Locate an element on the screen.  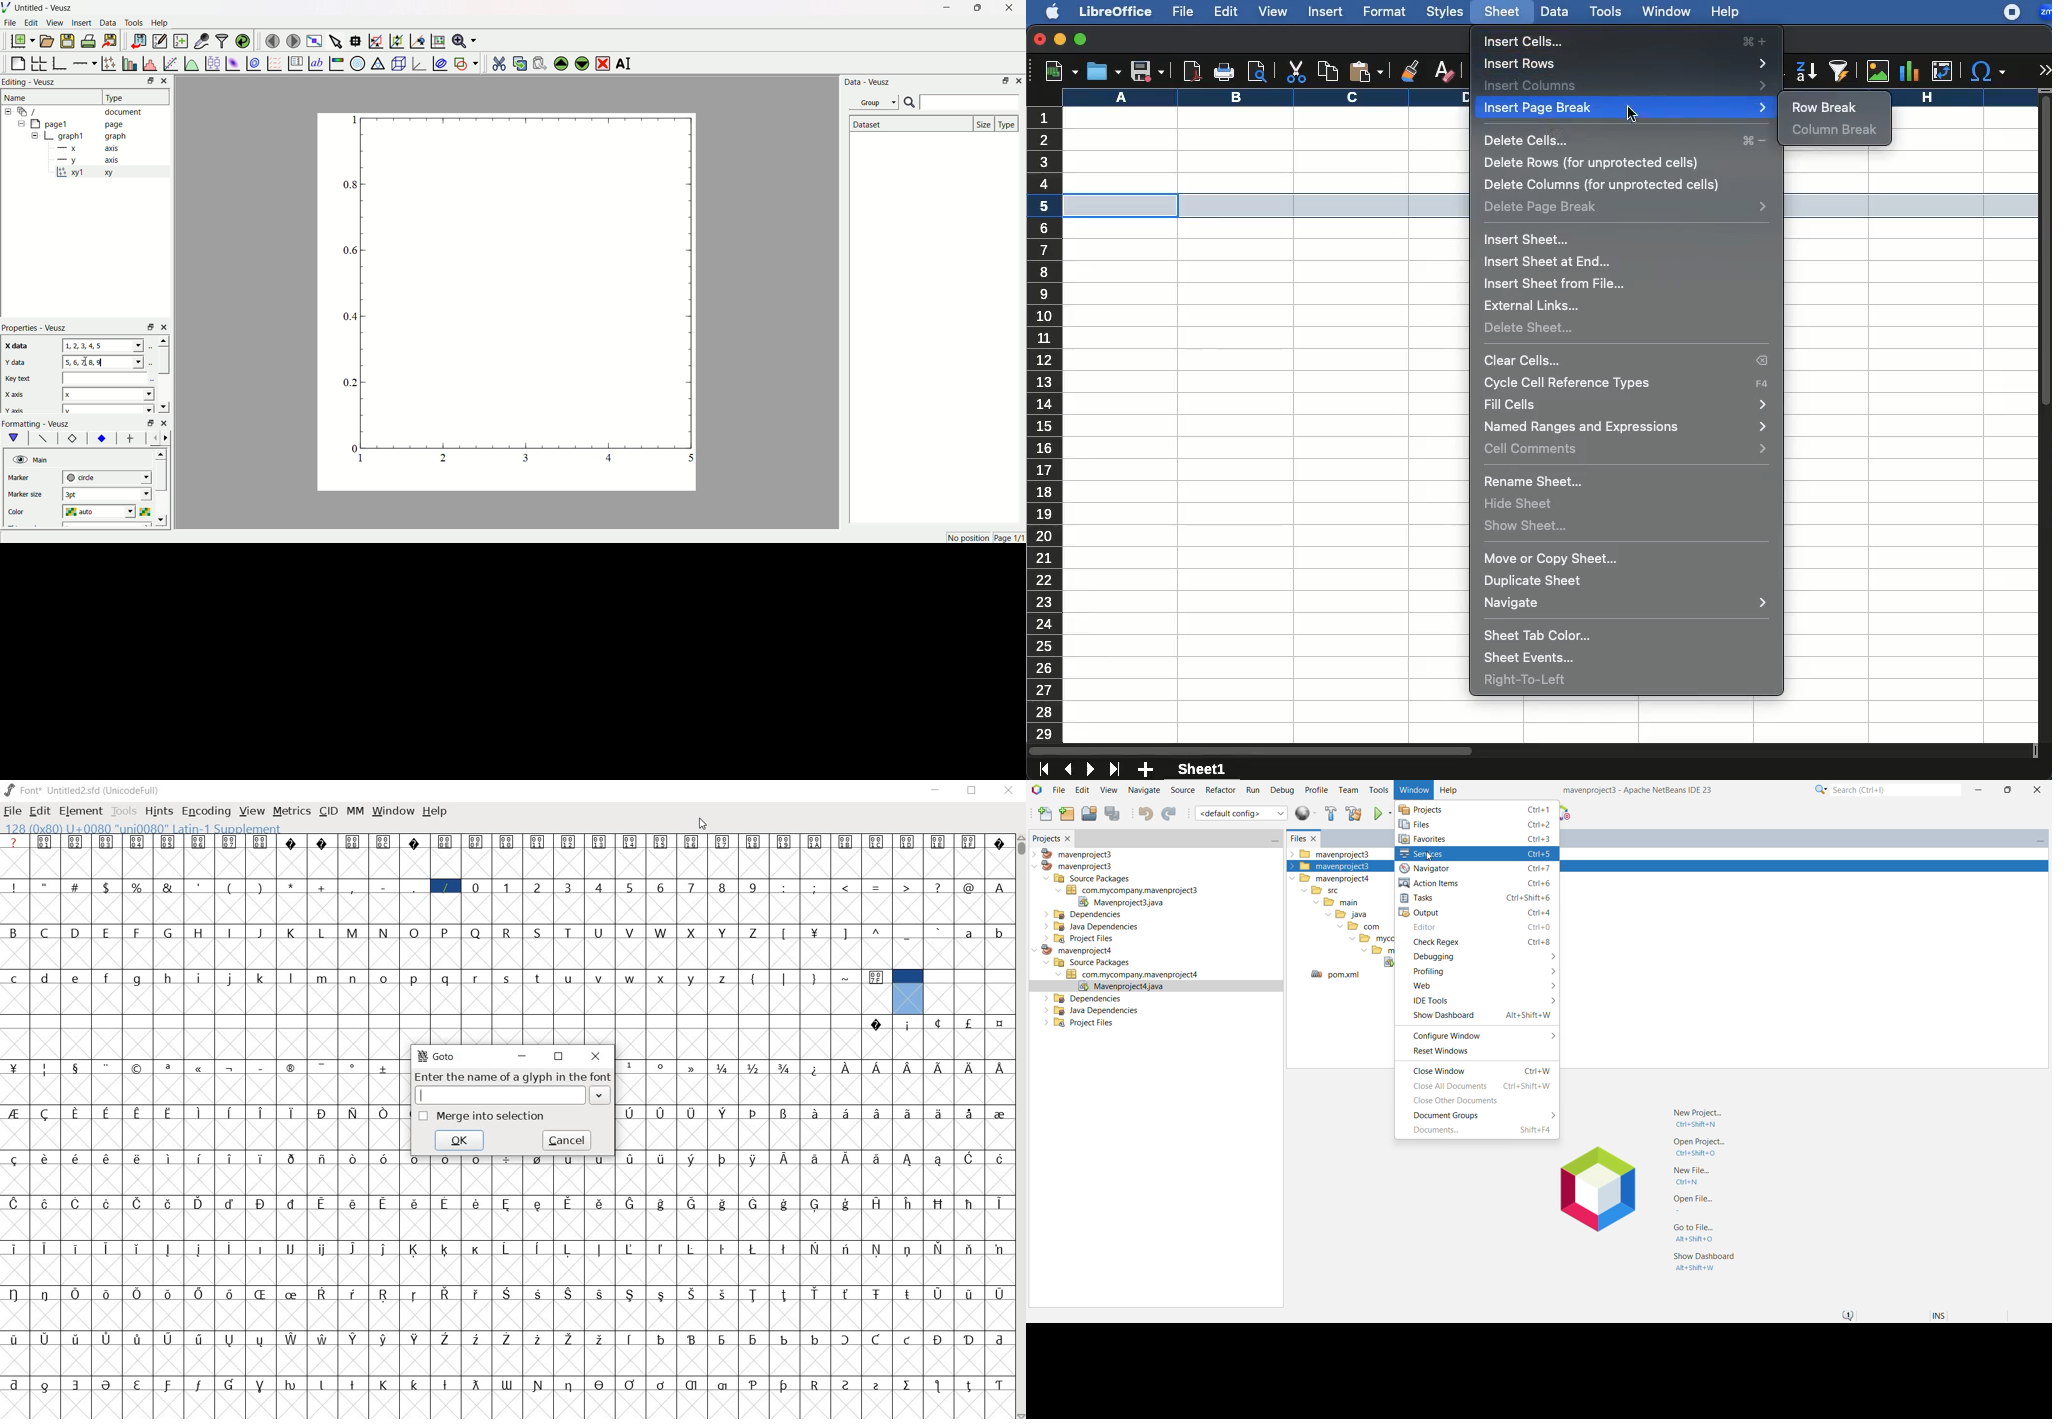
Symbol is located at coordinates (785, 1248).